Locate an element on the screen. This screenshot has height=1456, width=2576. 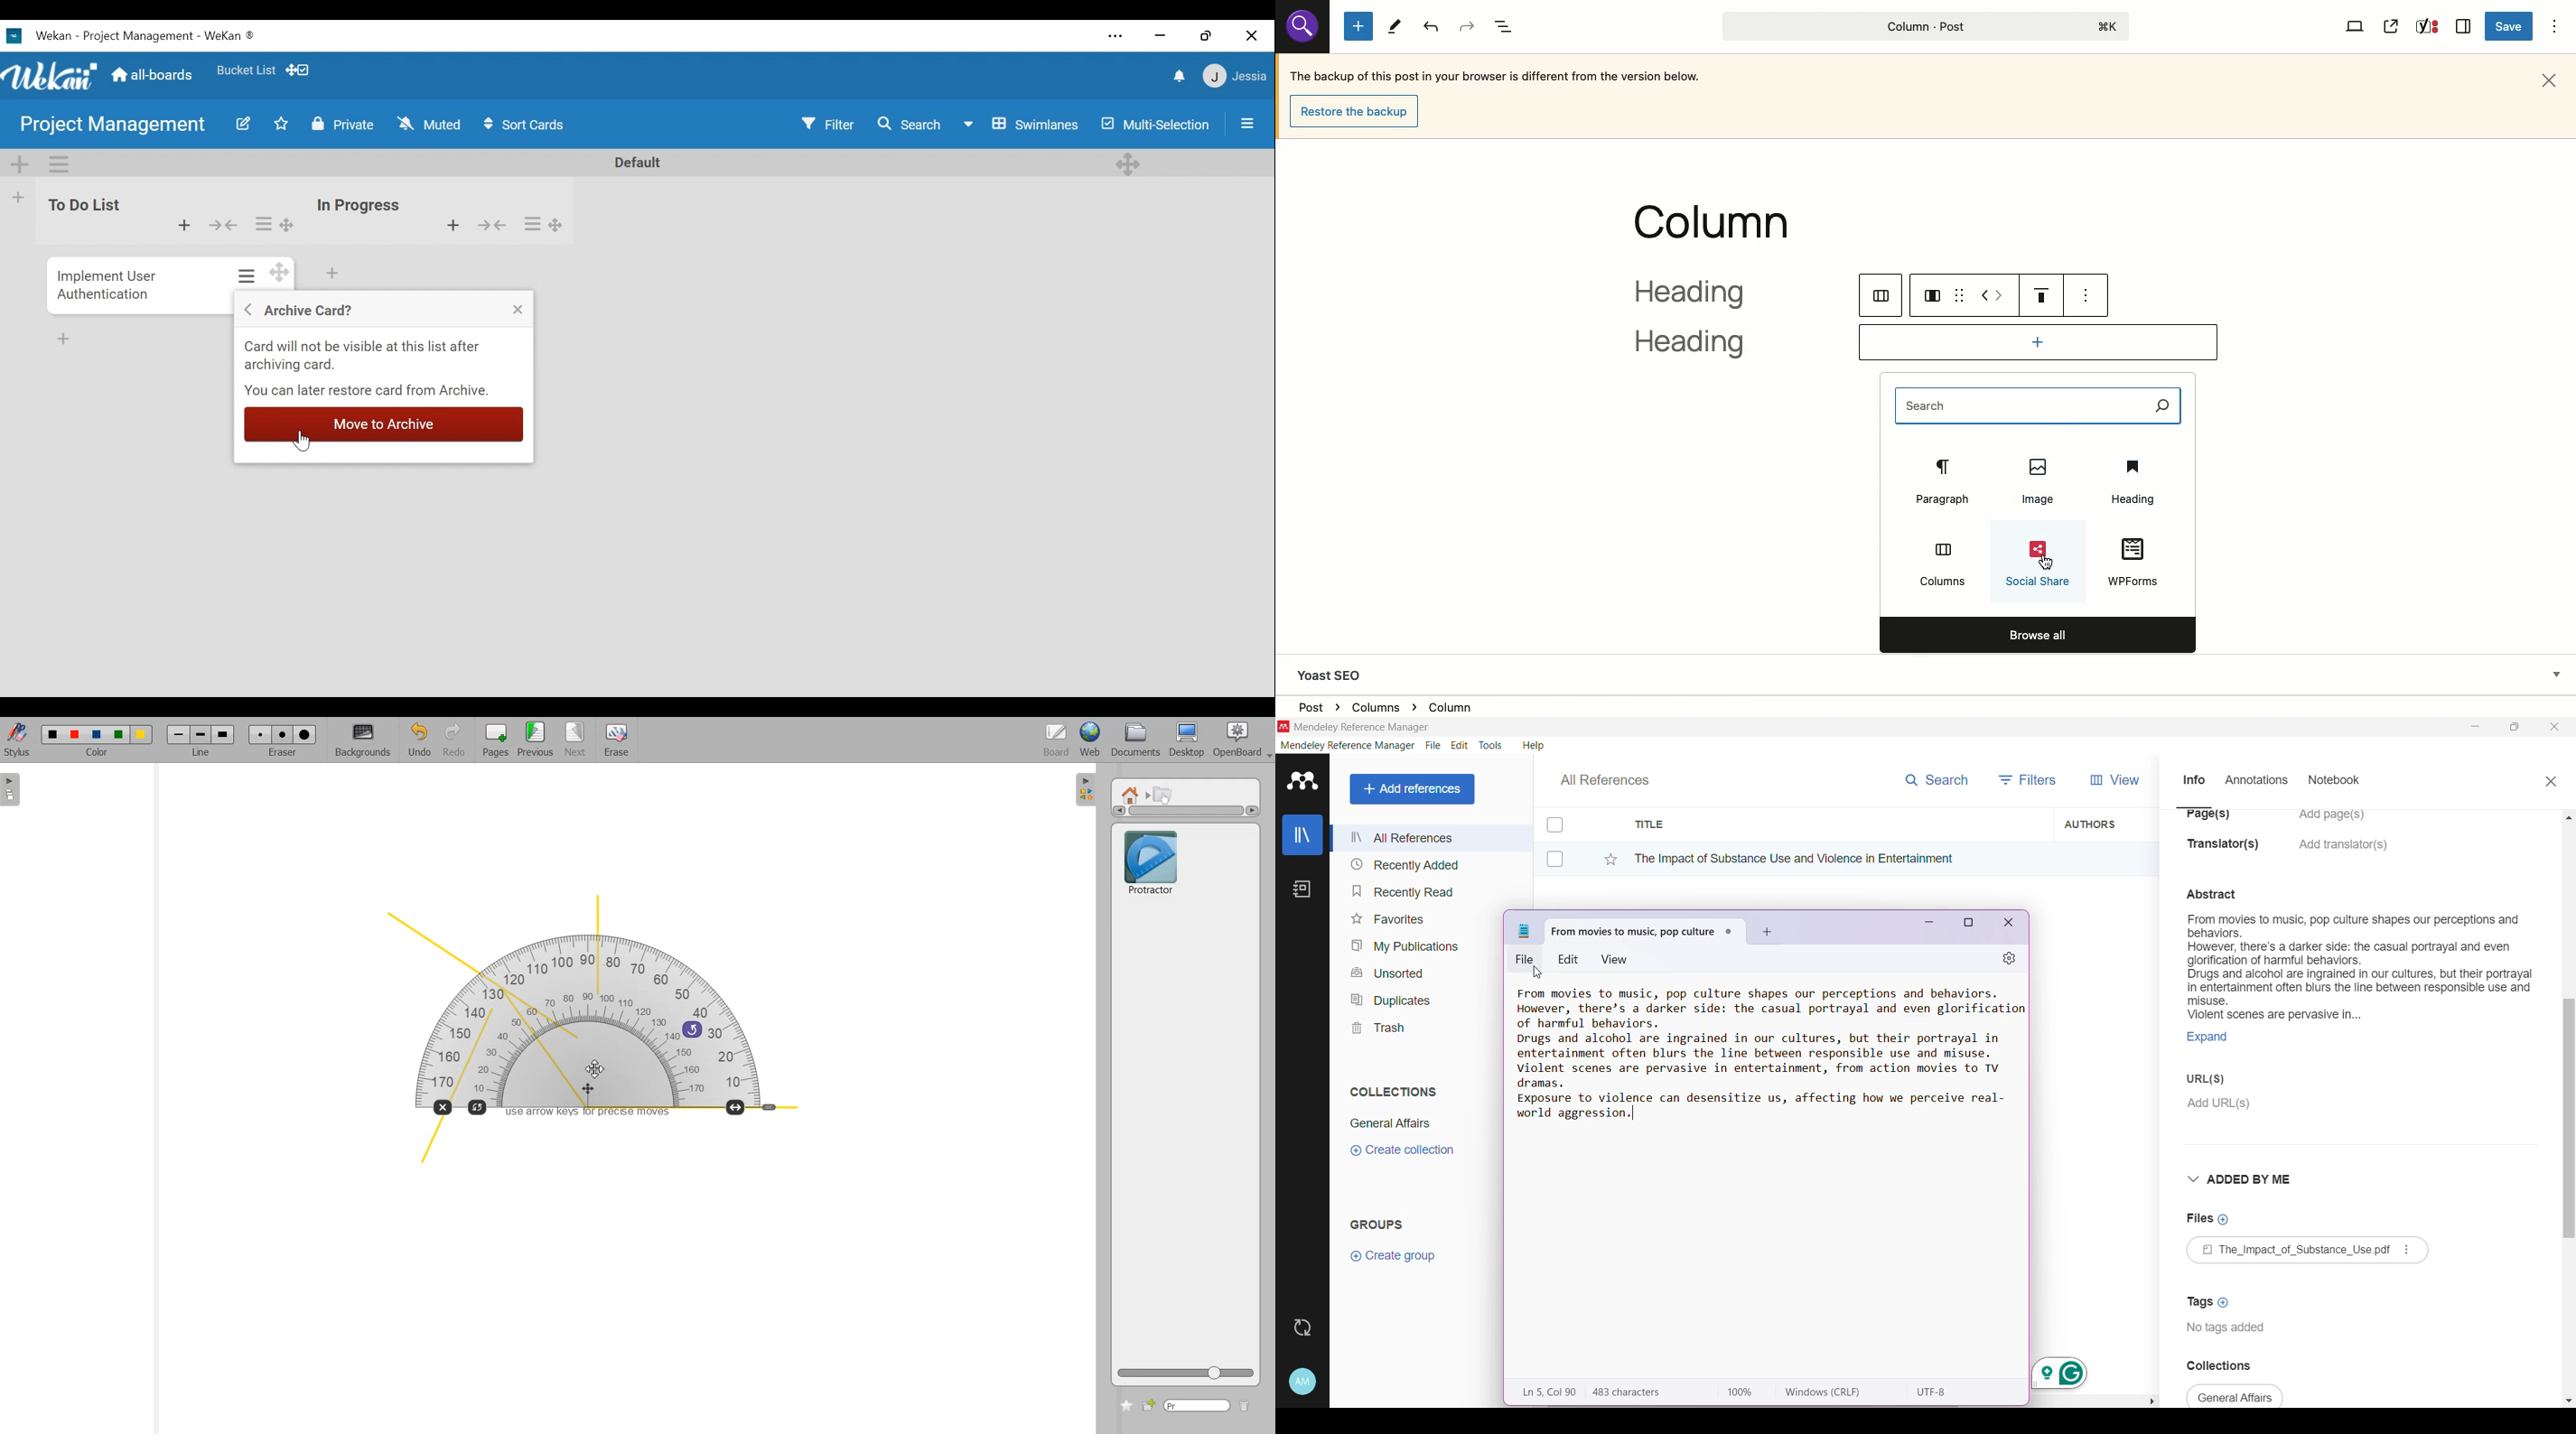
Erase is located at coordinates (616, 740).